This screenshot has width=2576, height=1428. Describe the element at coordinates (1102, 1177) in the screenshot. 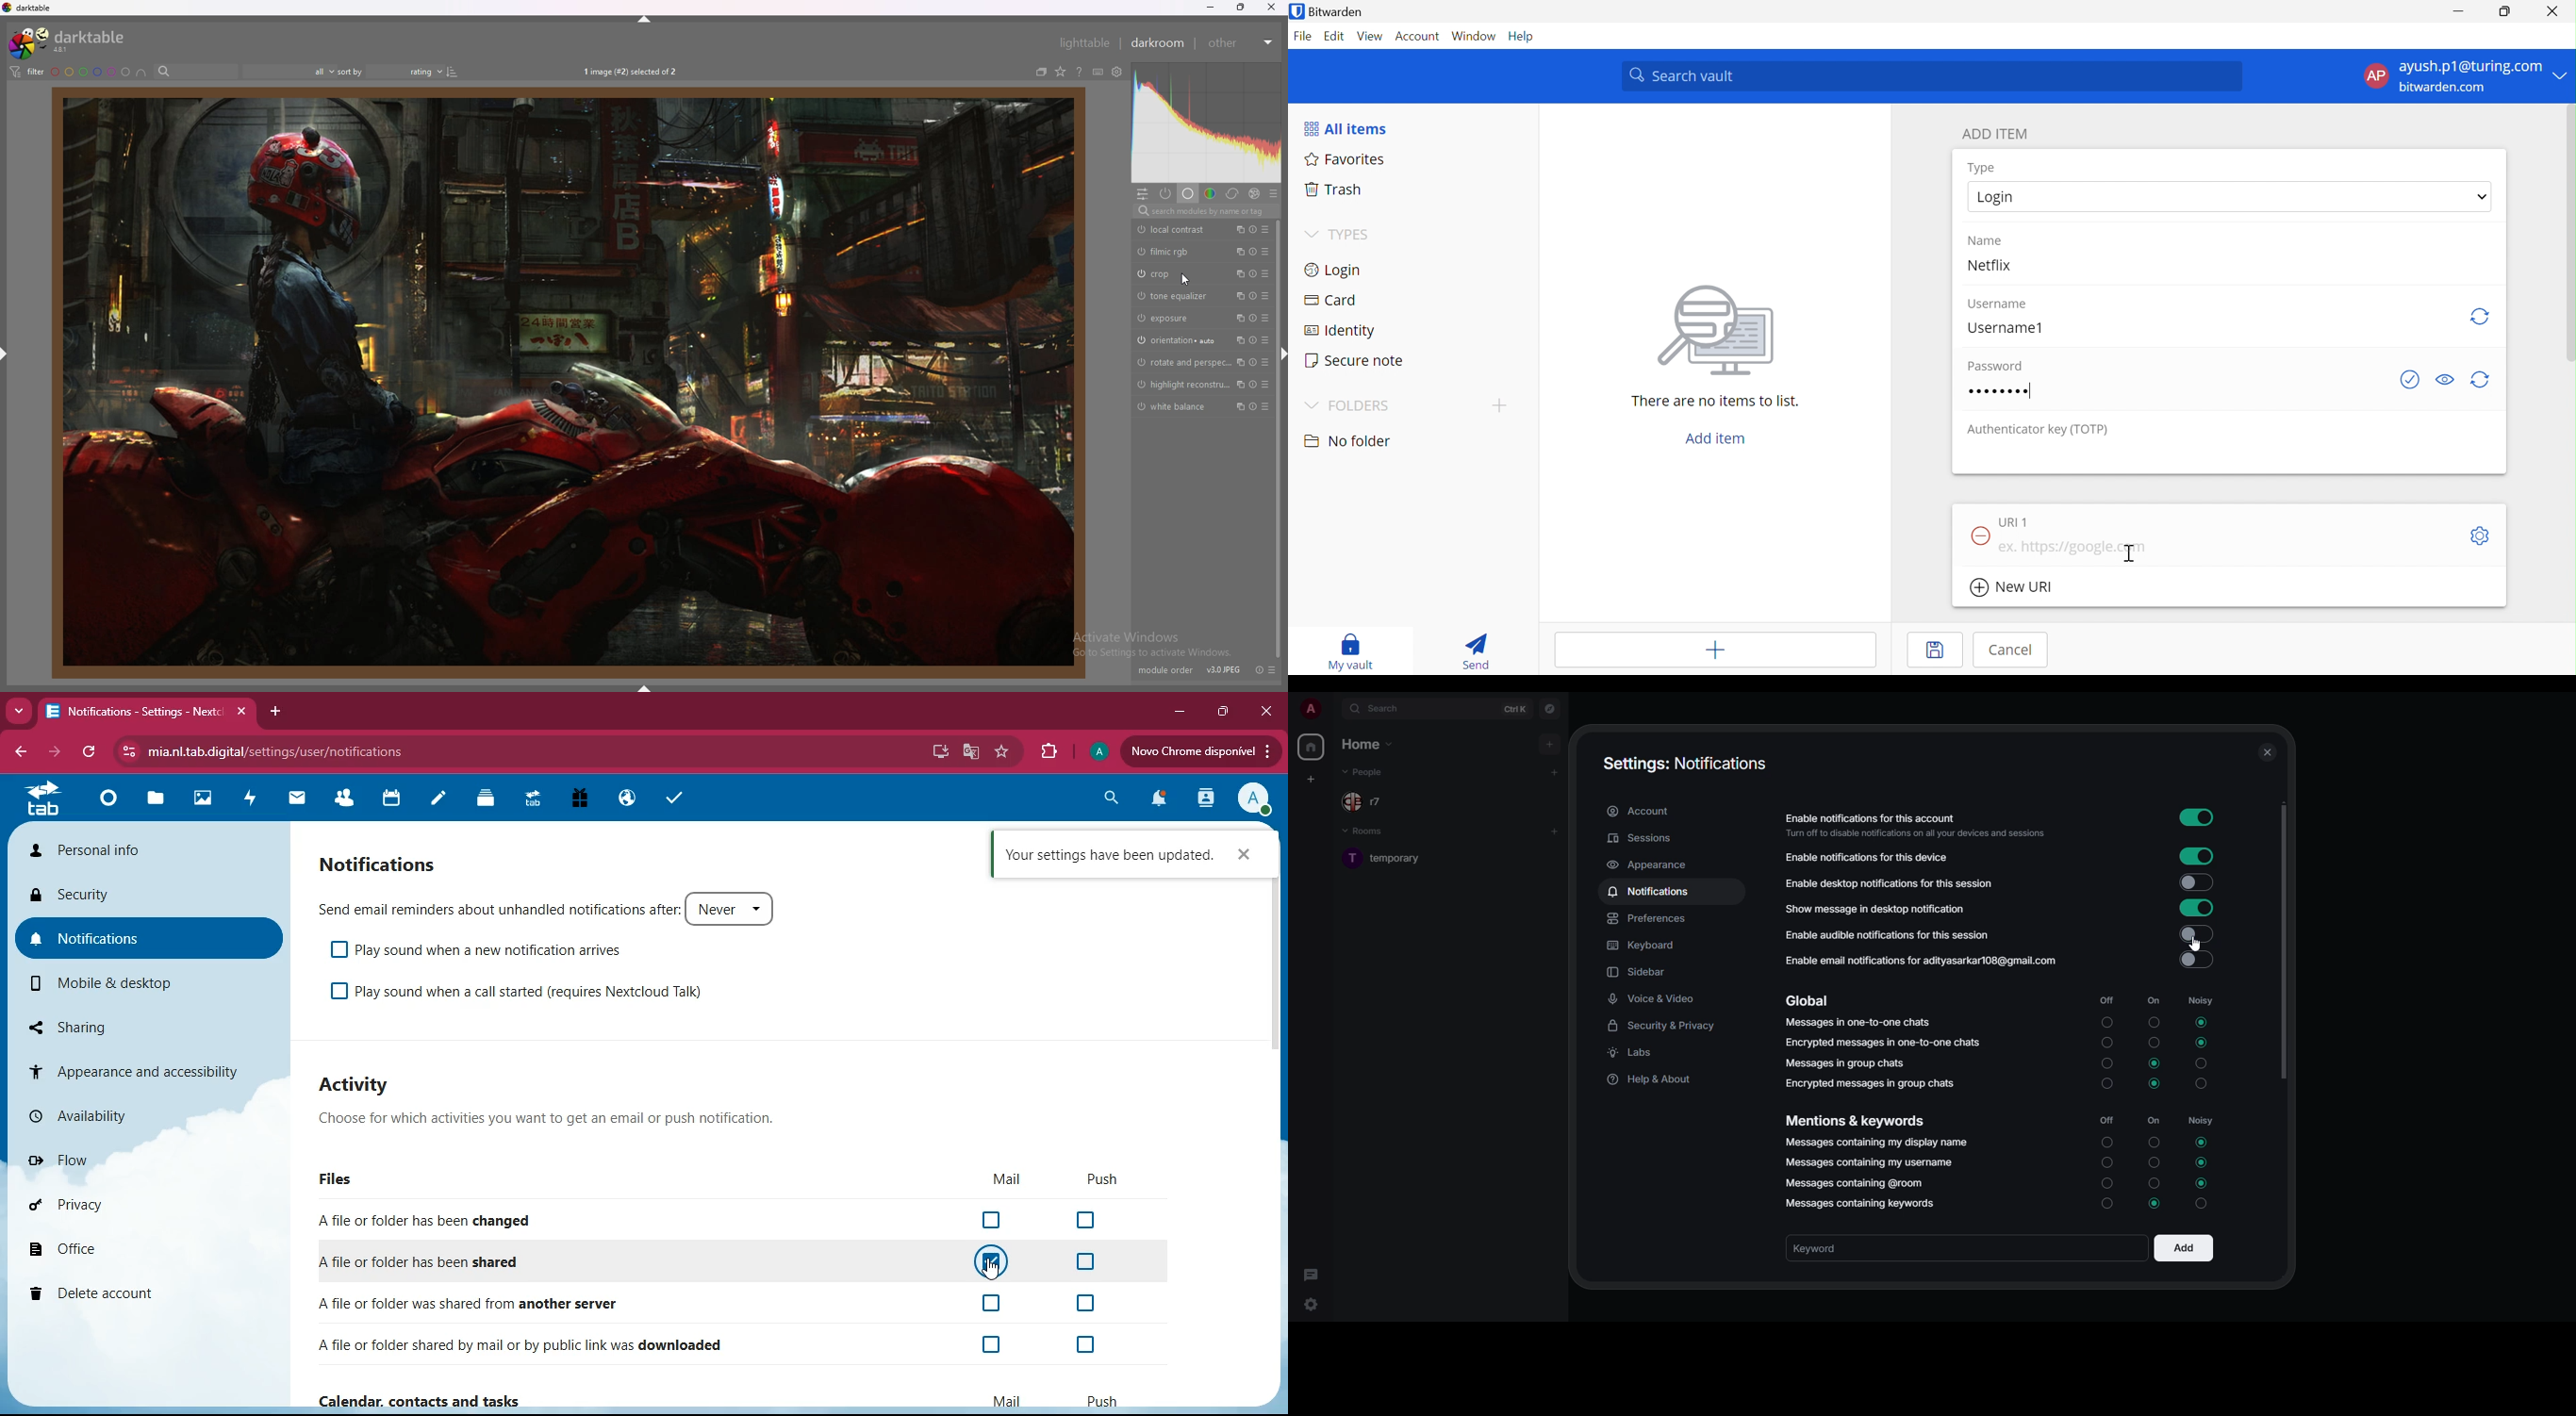

I see `push` at that location.